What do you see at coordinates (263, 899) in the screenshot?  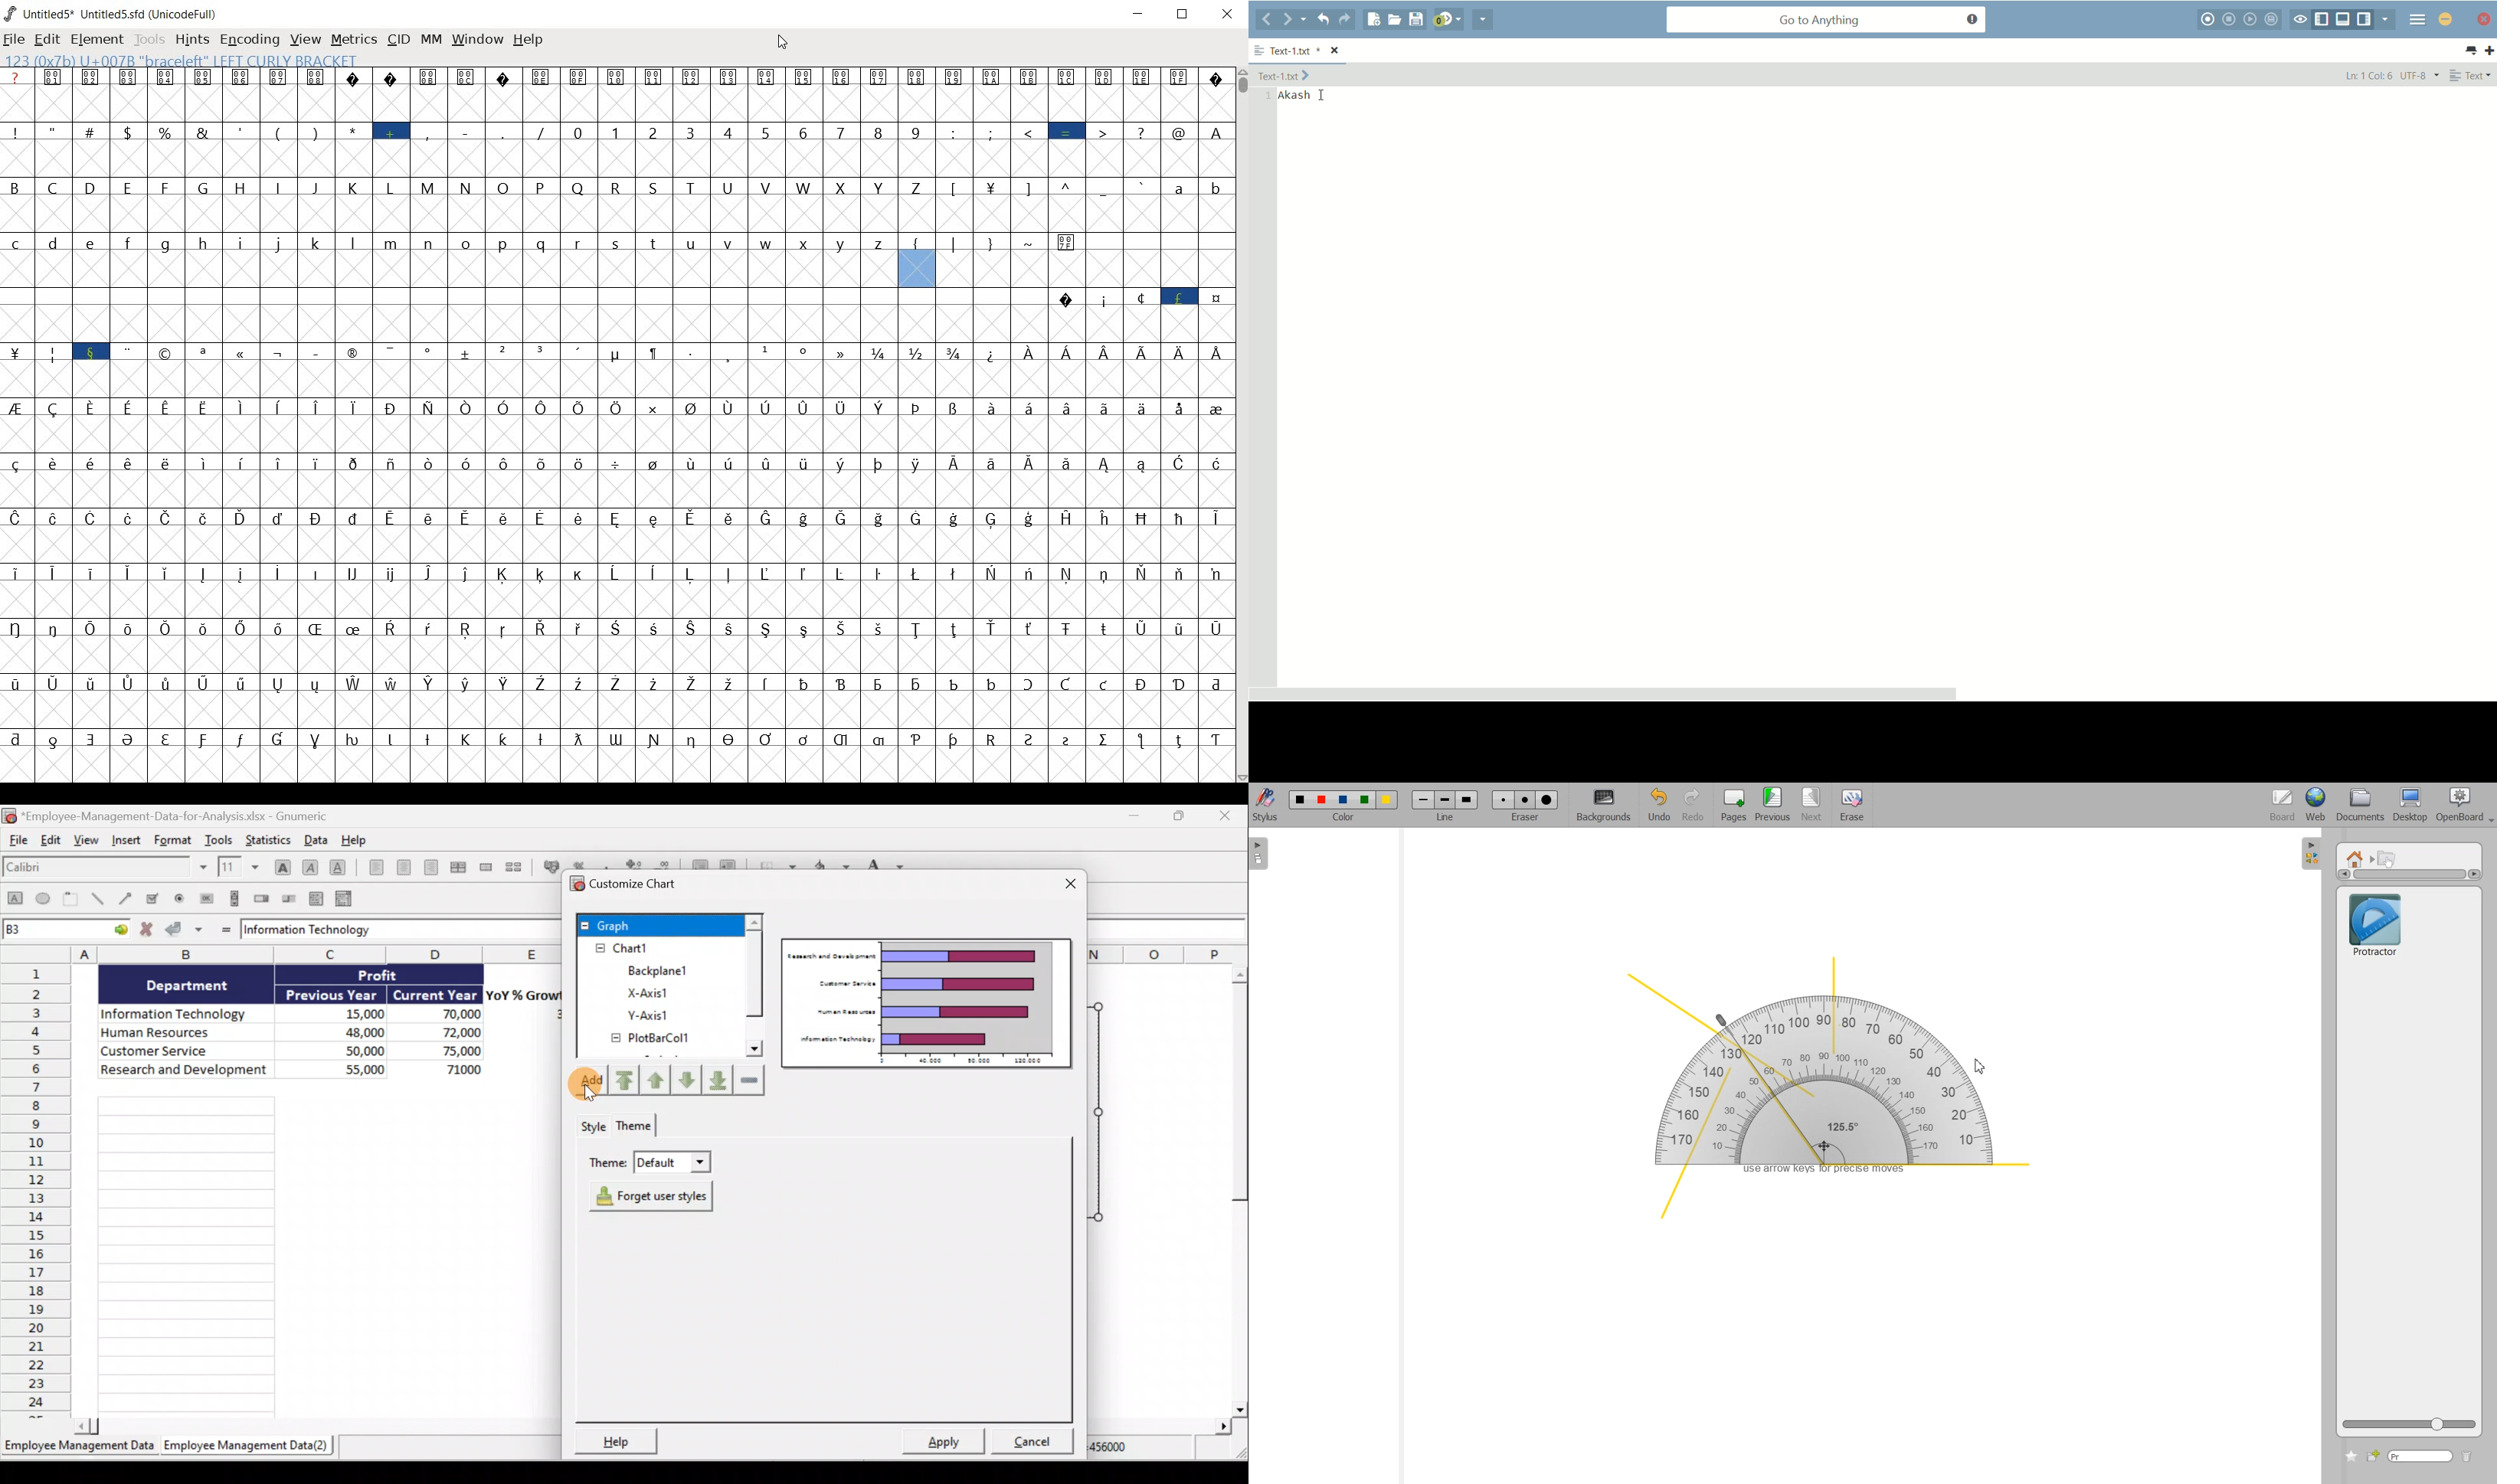 I see `Create a spin button` at bounding box center [263, 899].